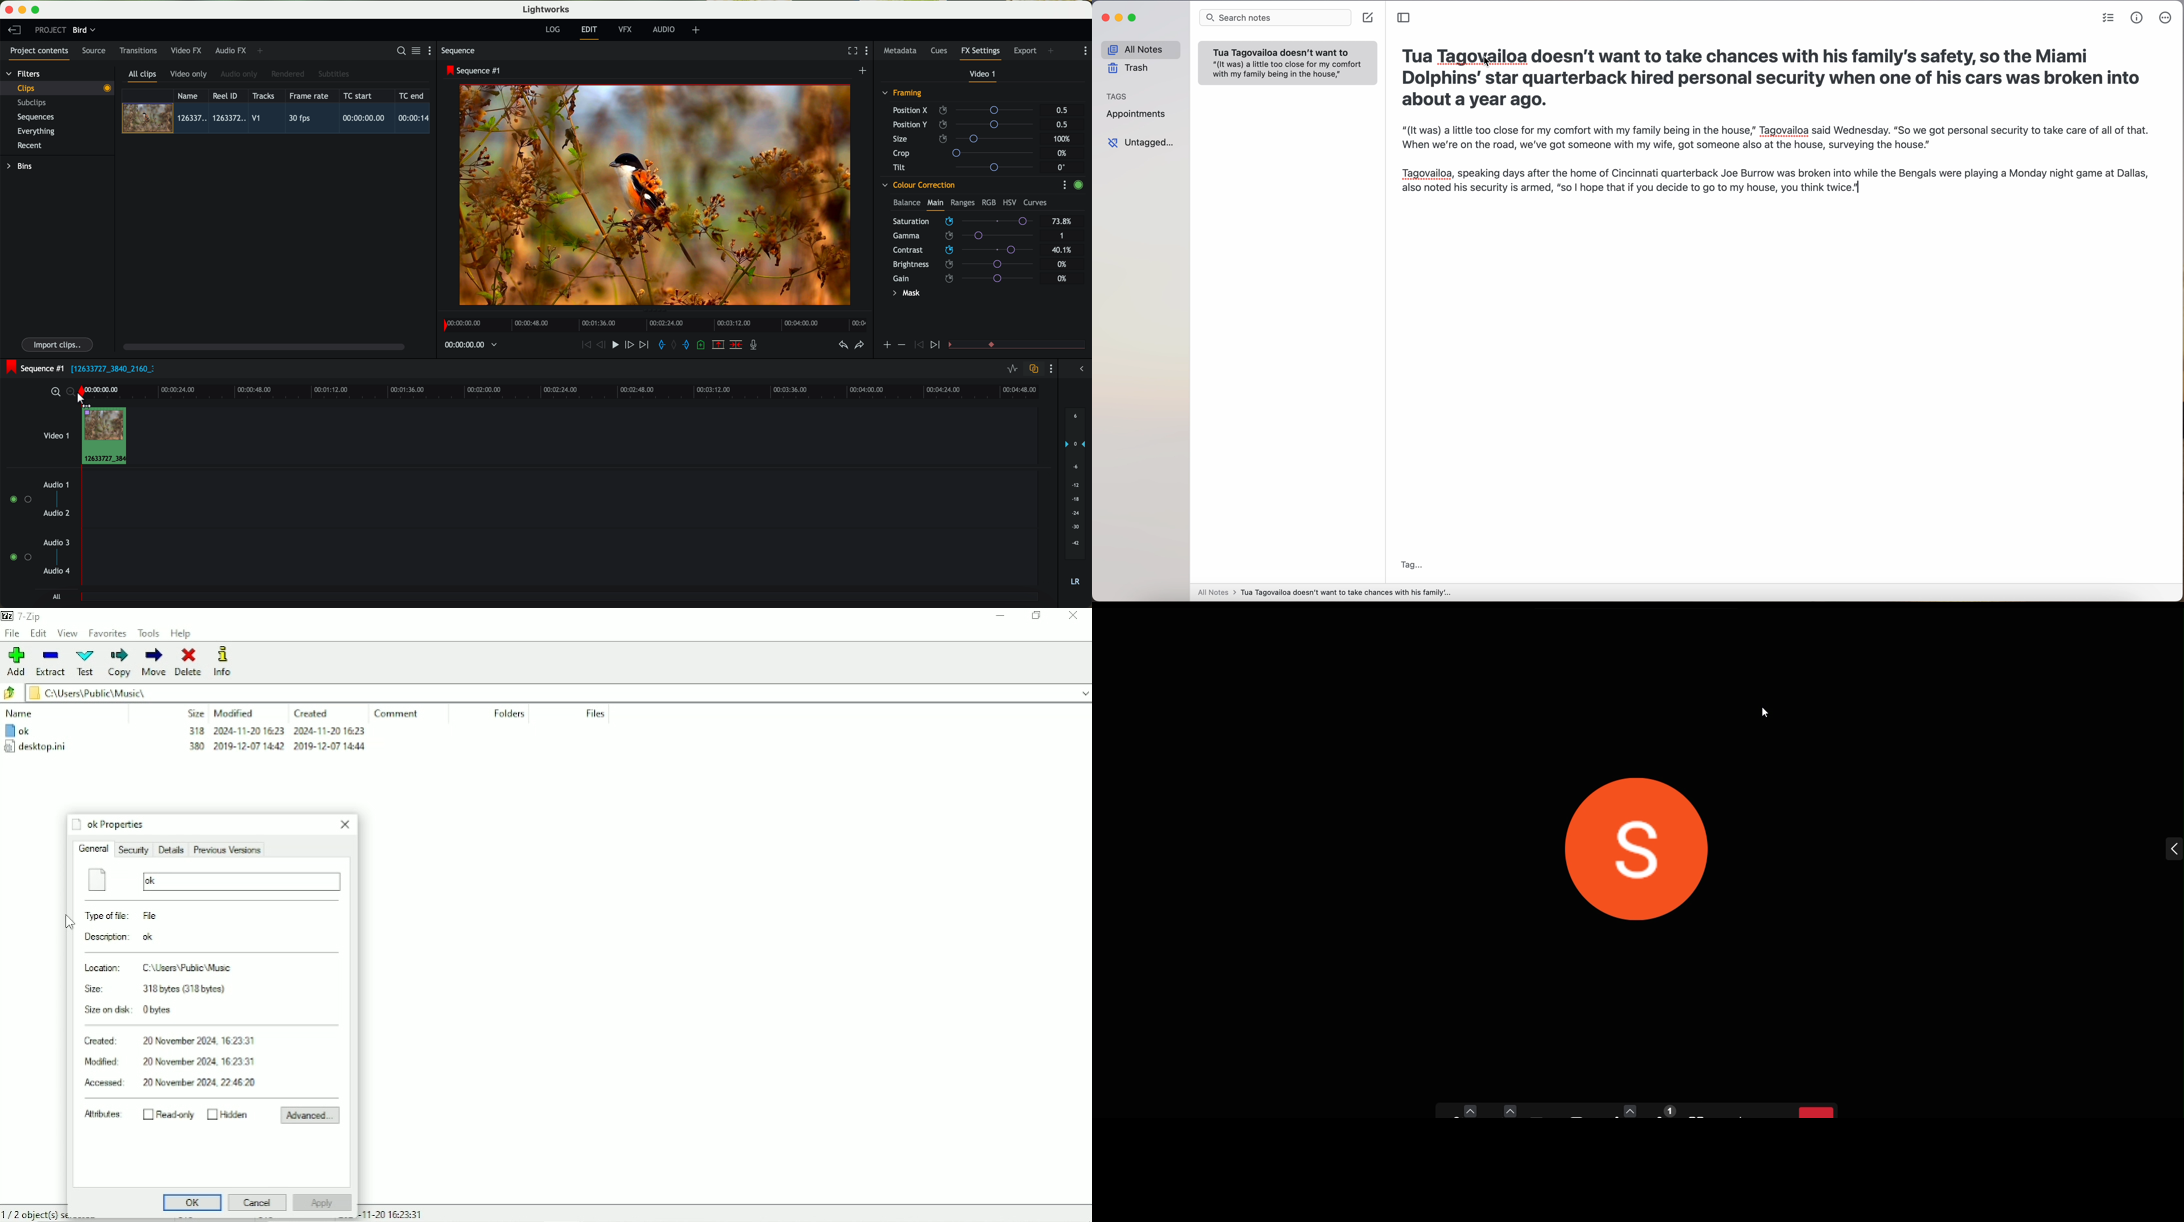 The width and height of the screenshot is (2184, 1232). What do you see at coordinates (309, 96) in the screenshot?
I see `frame rate` at bounding box center [309, 96].